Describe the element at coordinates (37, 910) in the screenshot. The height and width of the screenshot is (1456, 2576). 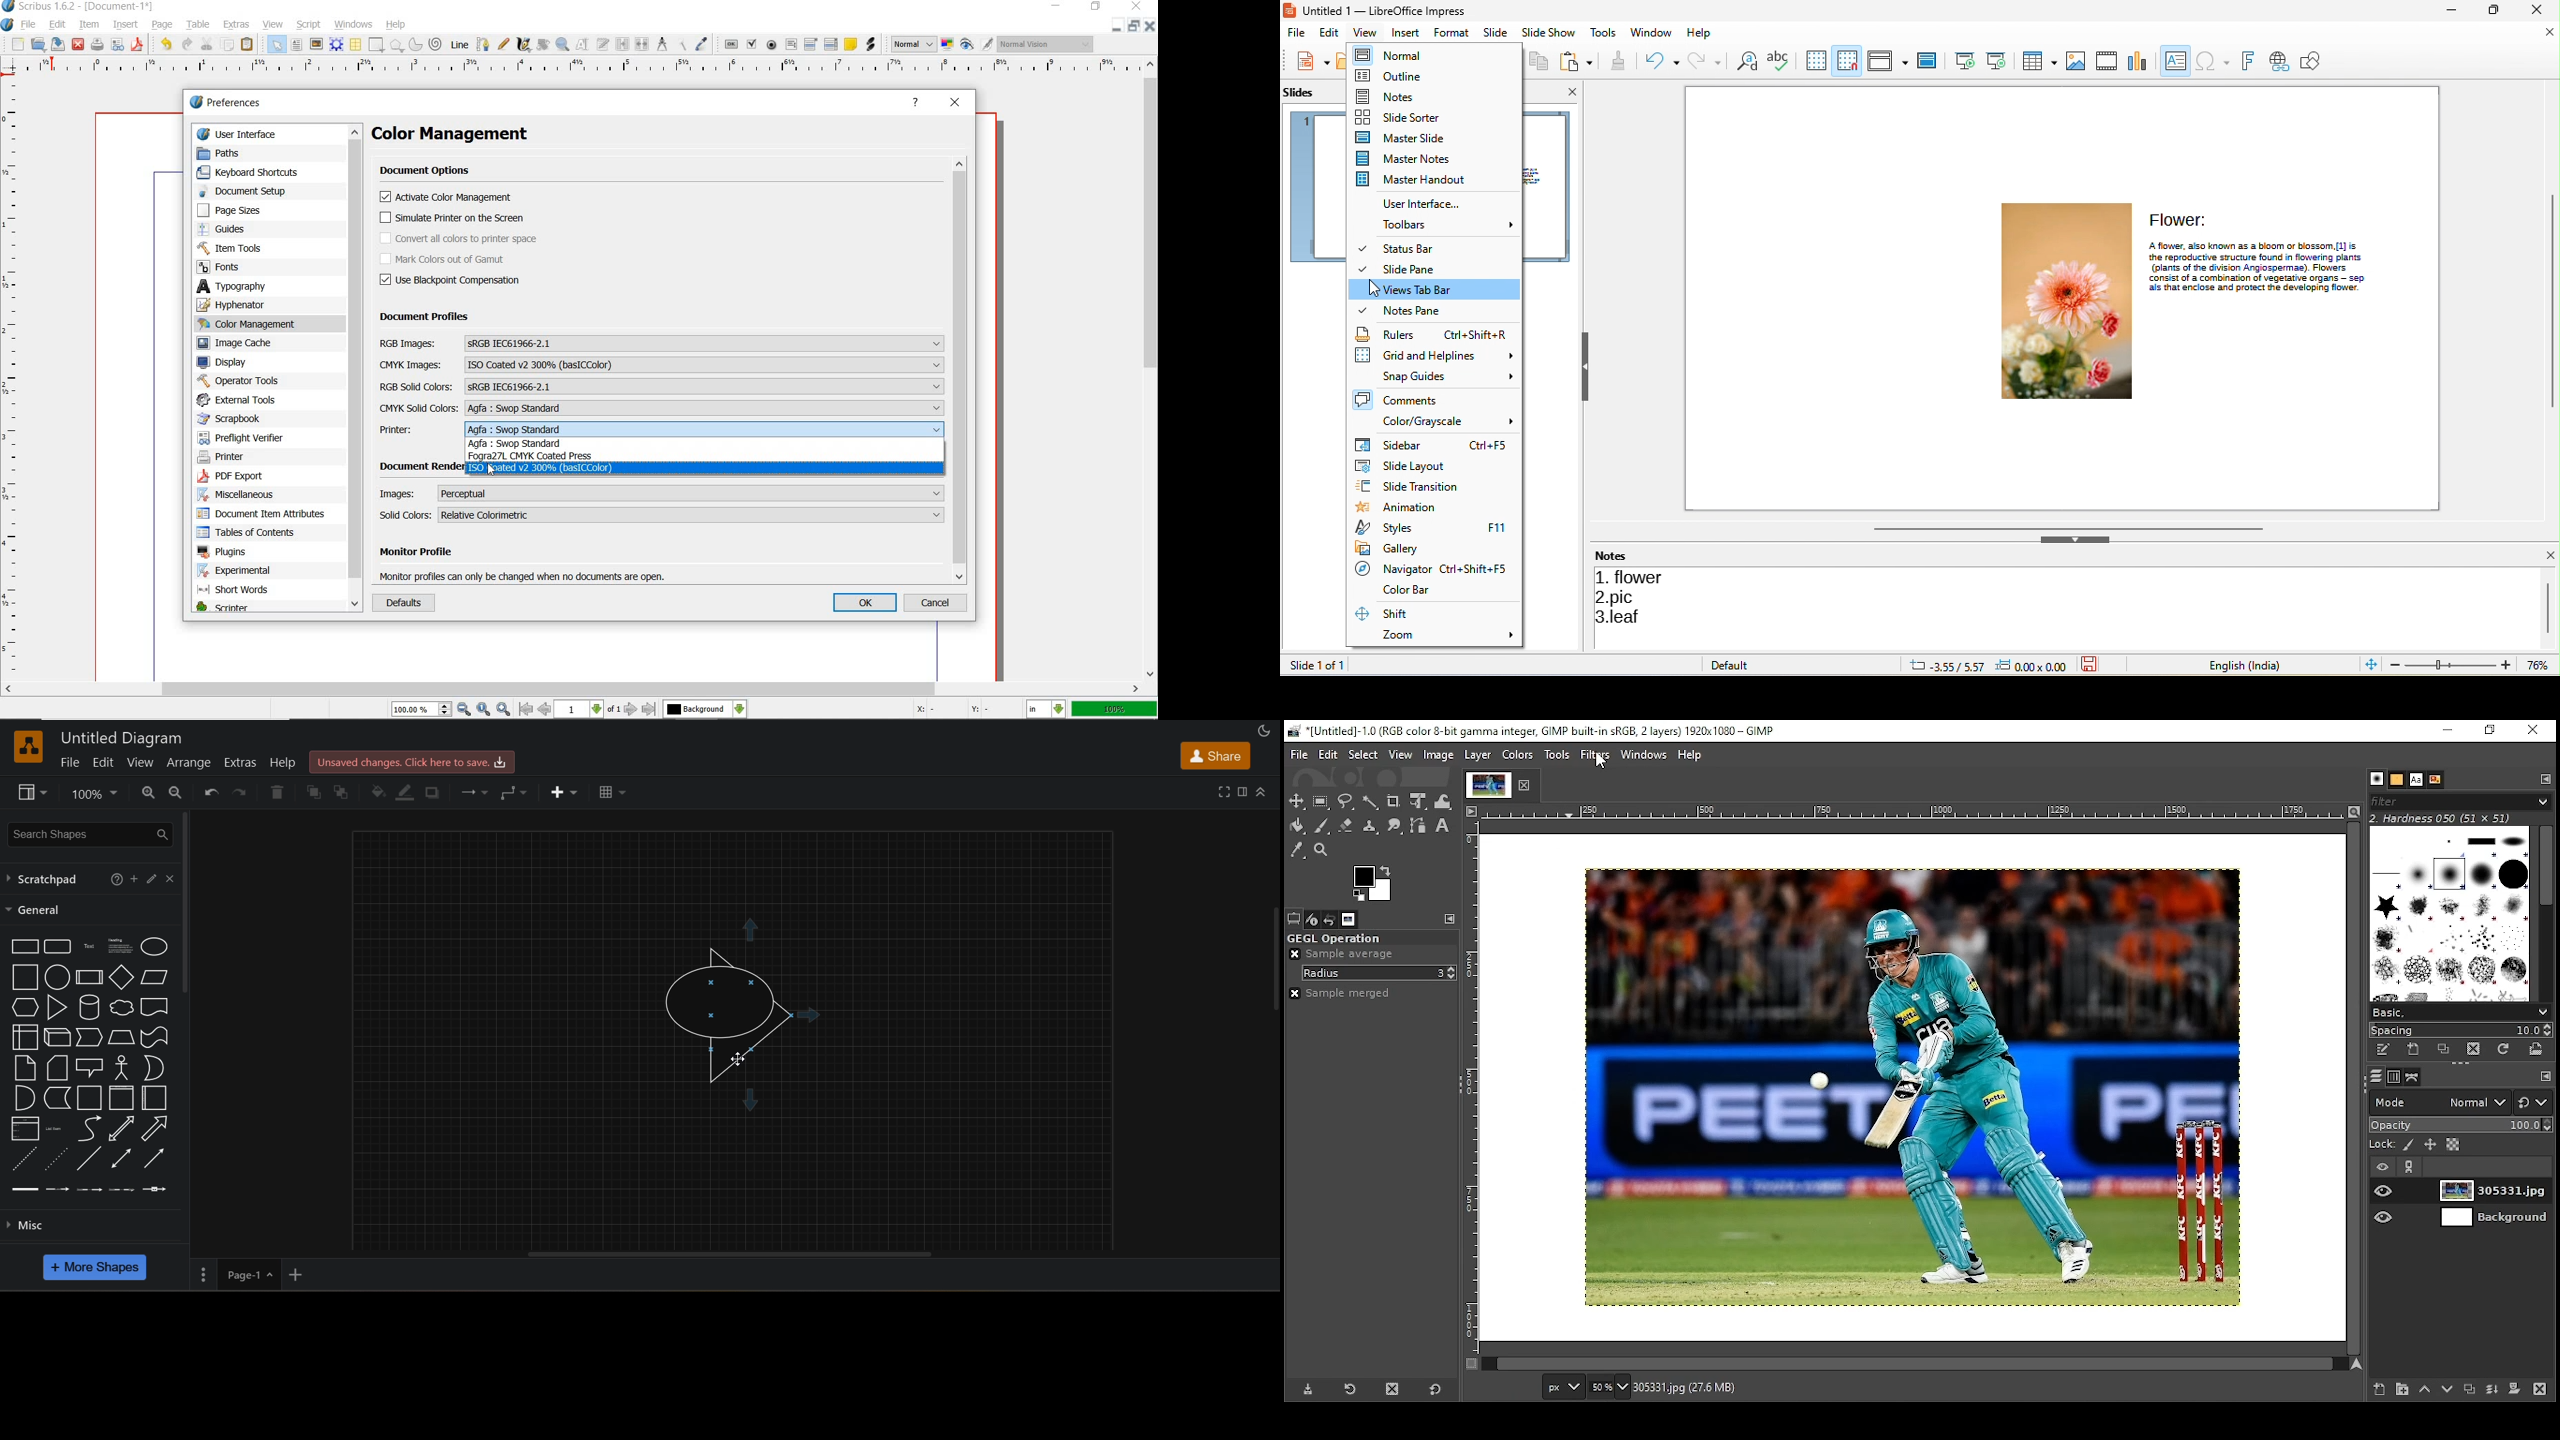
I see `general` at that location.